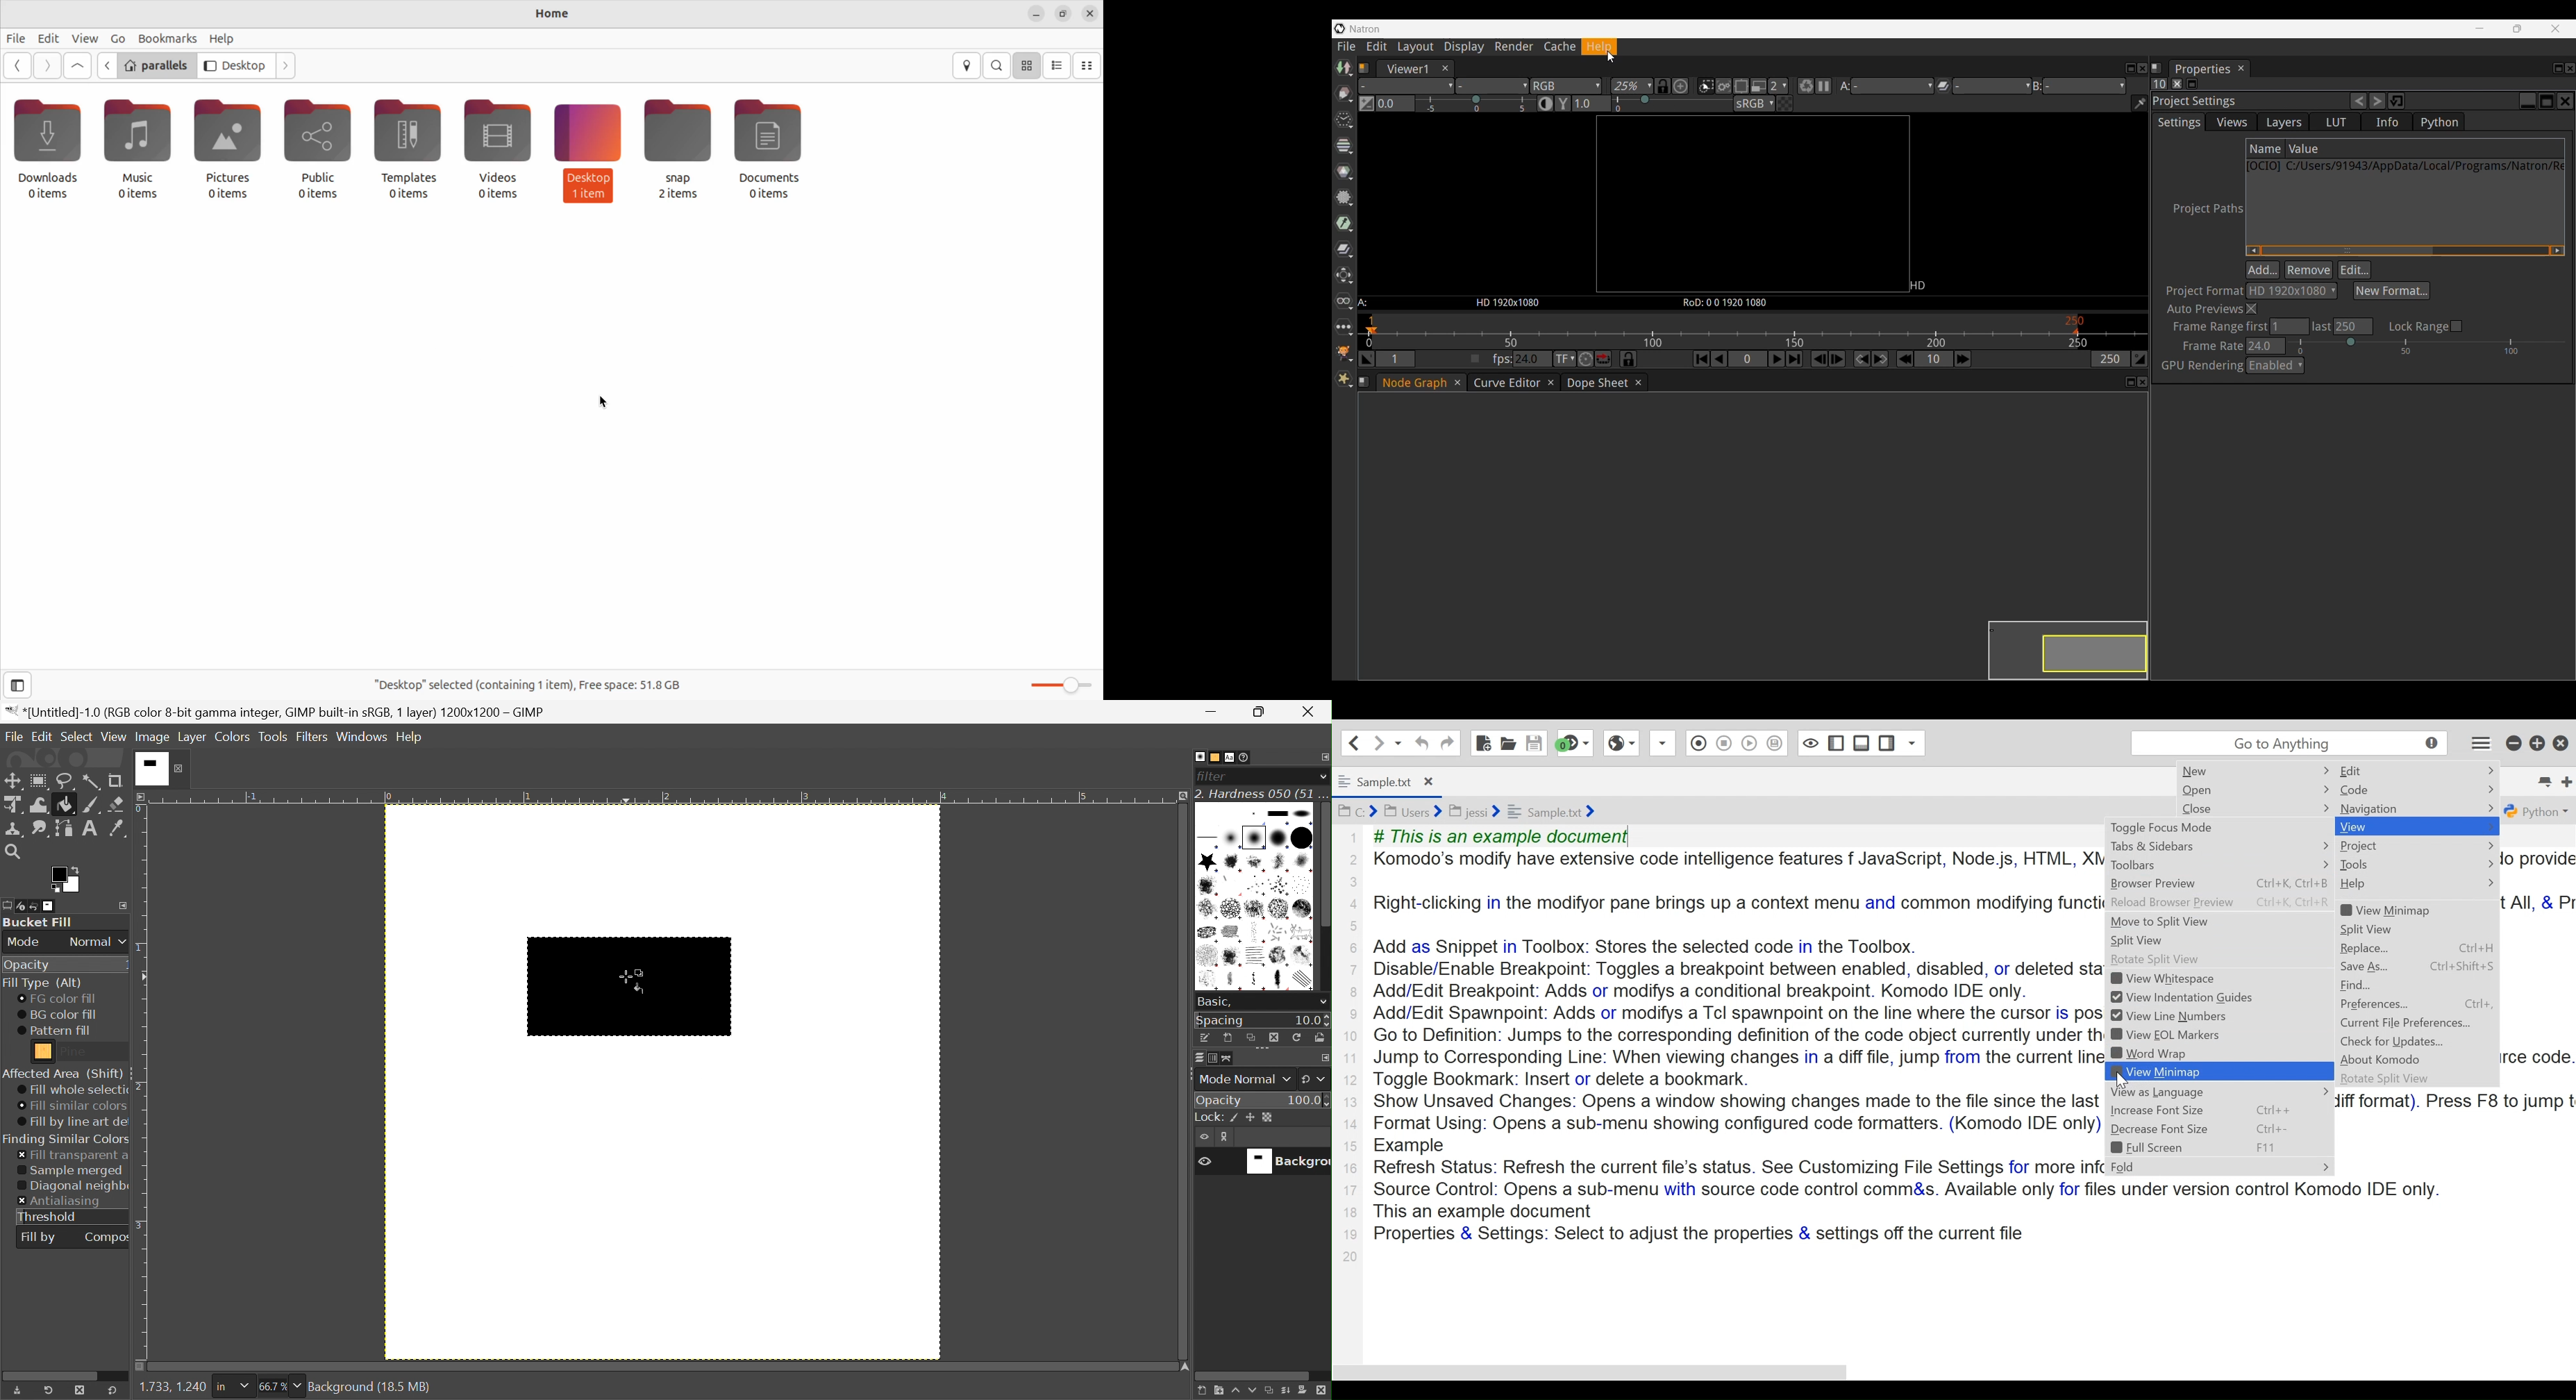 This screenshot has height=1400, width=2576. What do you see at coordinates (142, 796) in the screenshot?
I see `Access the image menu` at bounding box center [142, 796].